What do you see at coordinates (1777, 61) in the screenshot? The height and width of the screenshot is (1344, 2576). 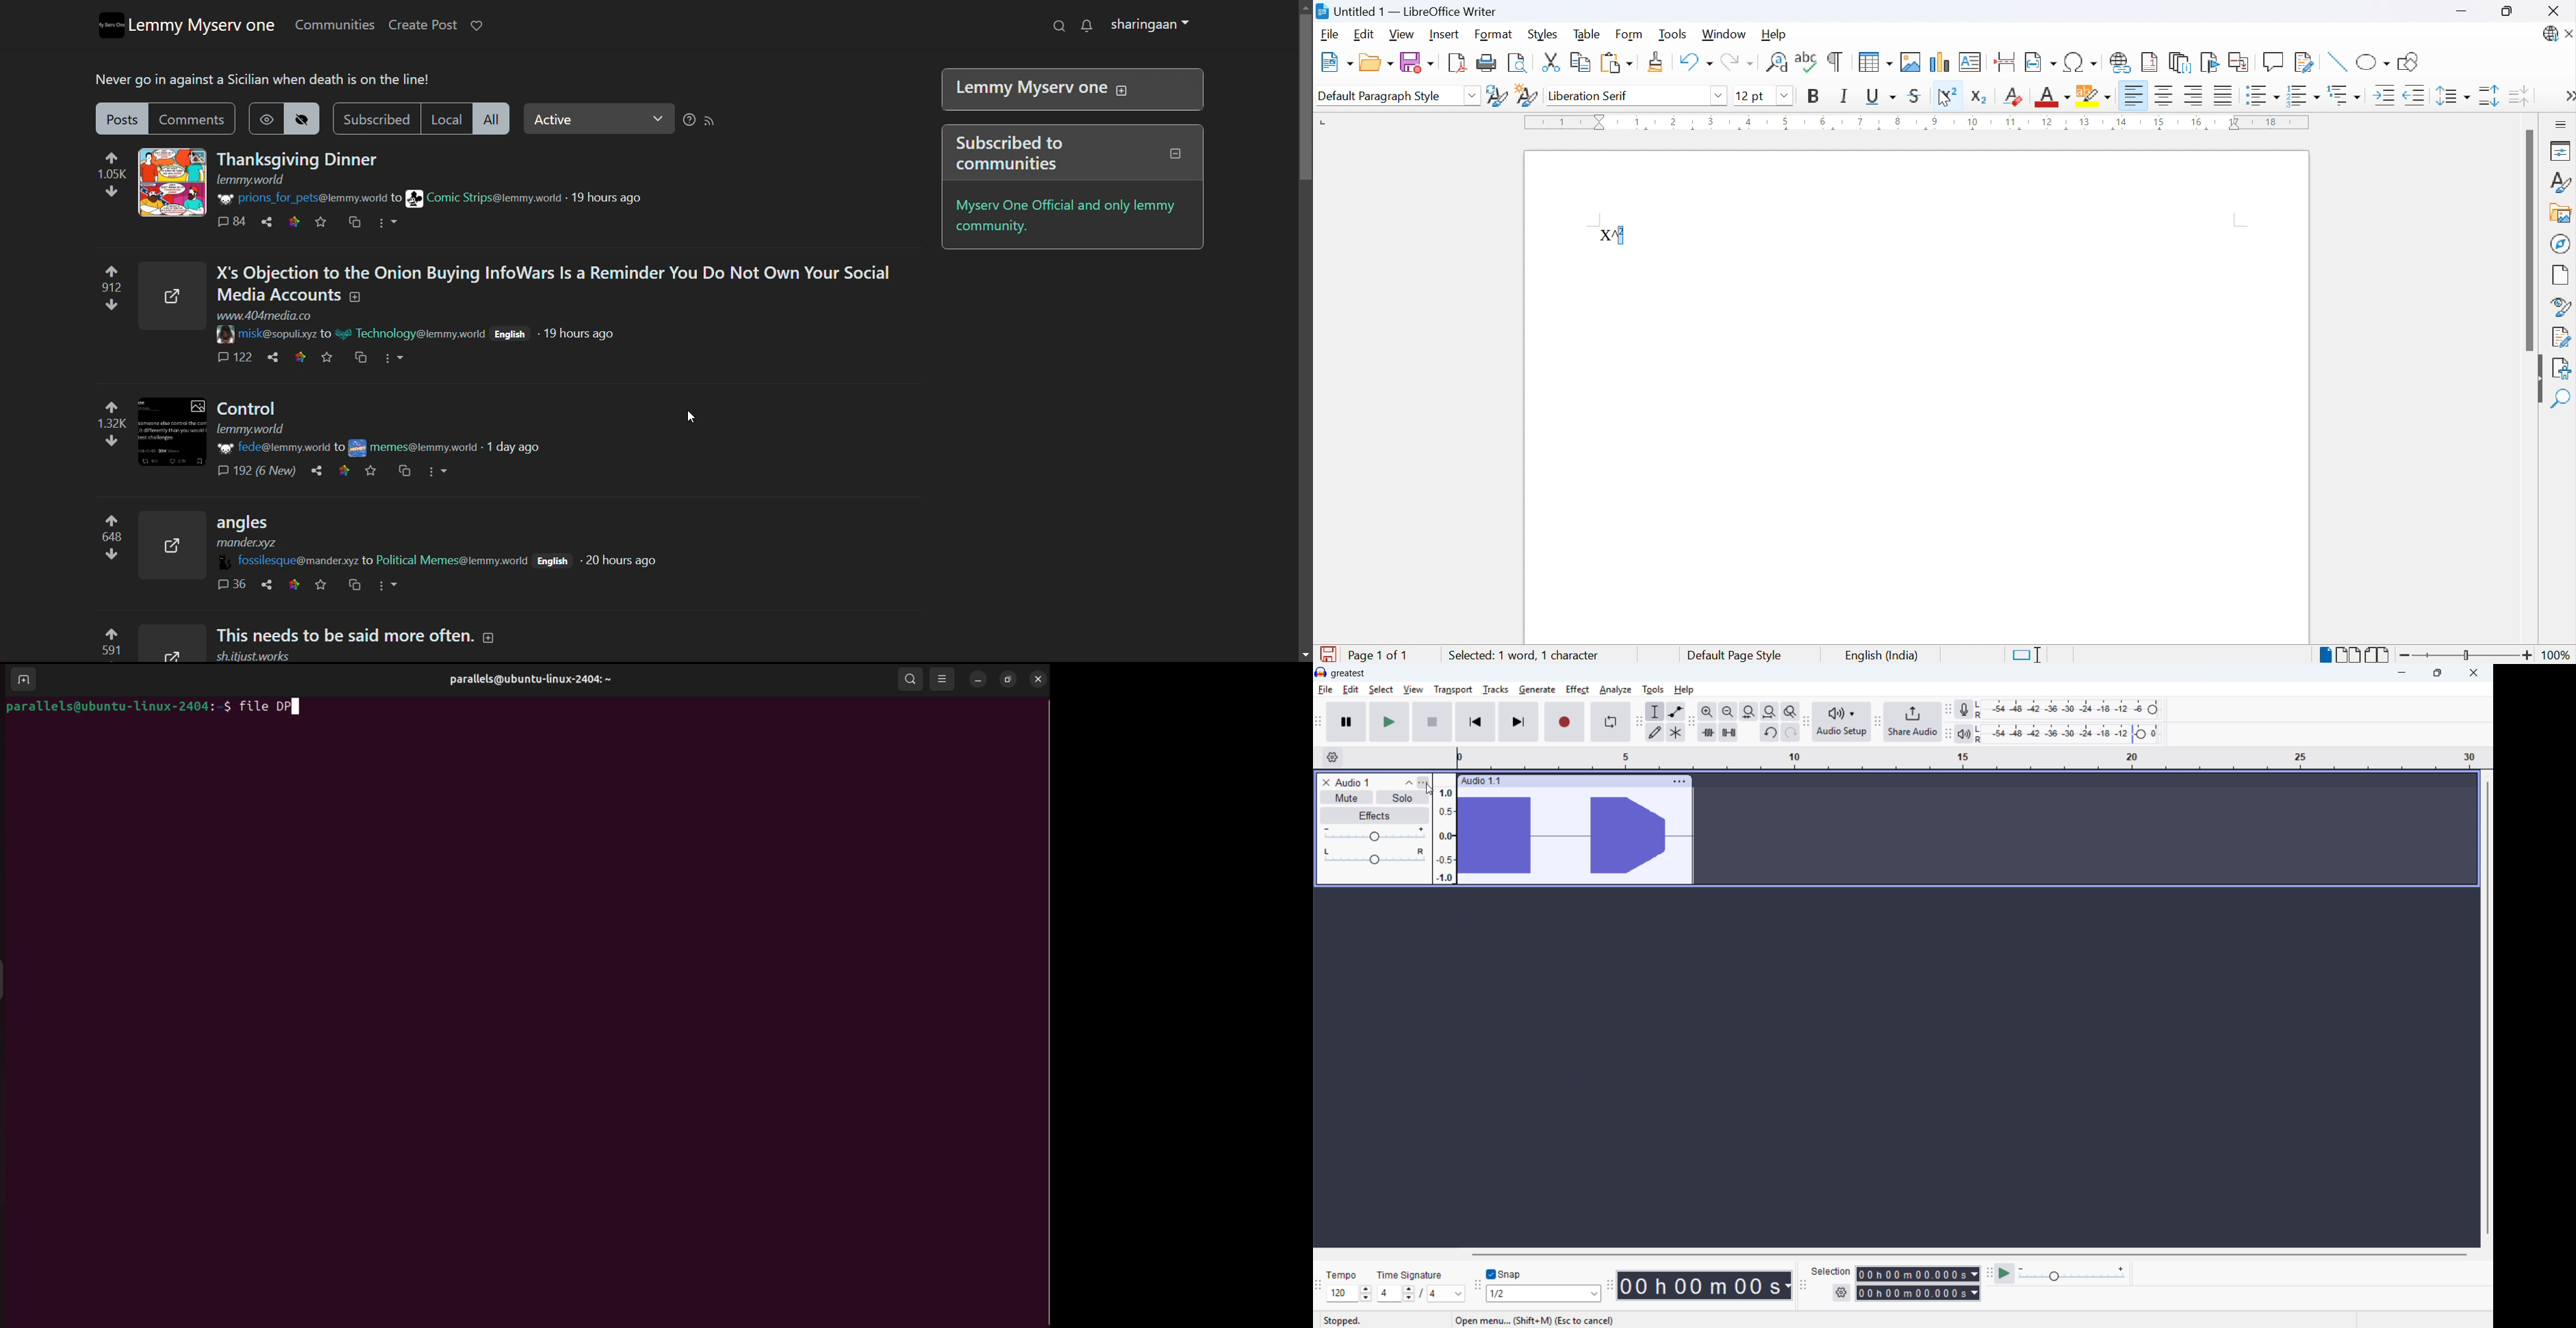 I see `Find and replace` at bounding box center [1777, 61].